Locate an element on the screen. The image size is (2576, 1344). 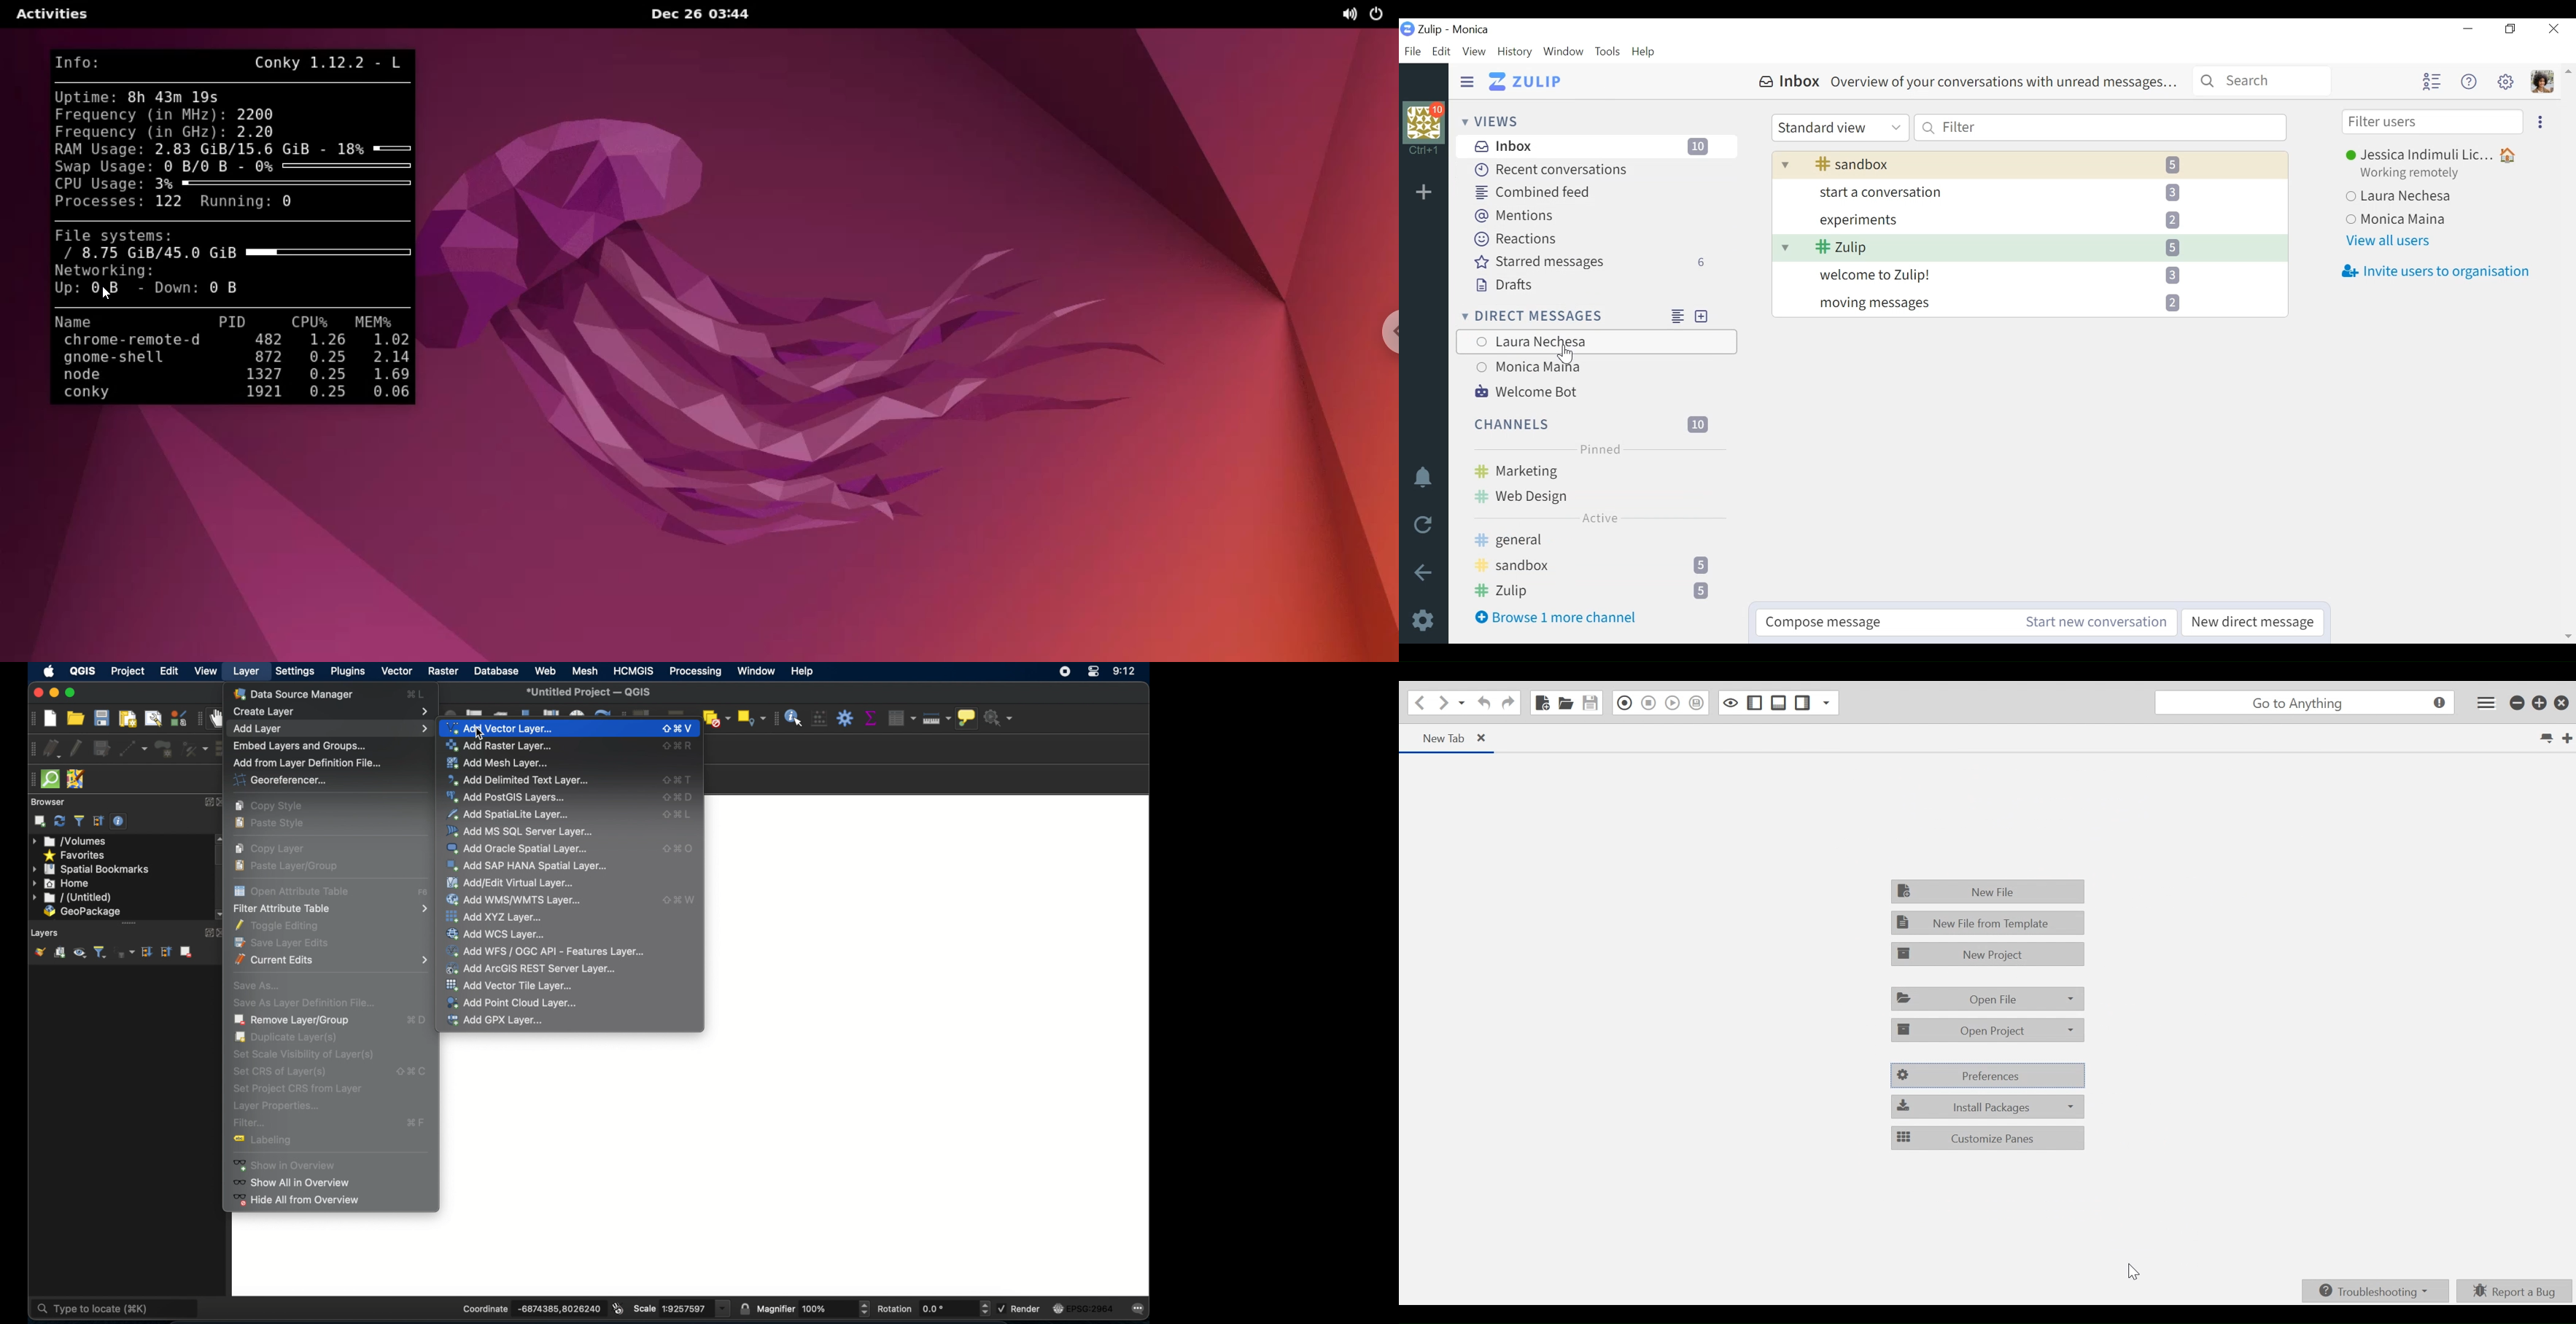
Add GPX Layer... is located at coordinates (499, 1021).